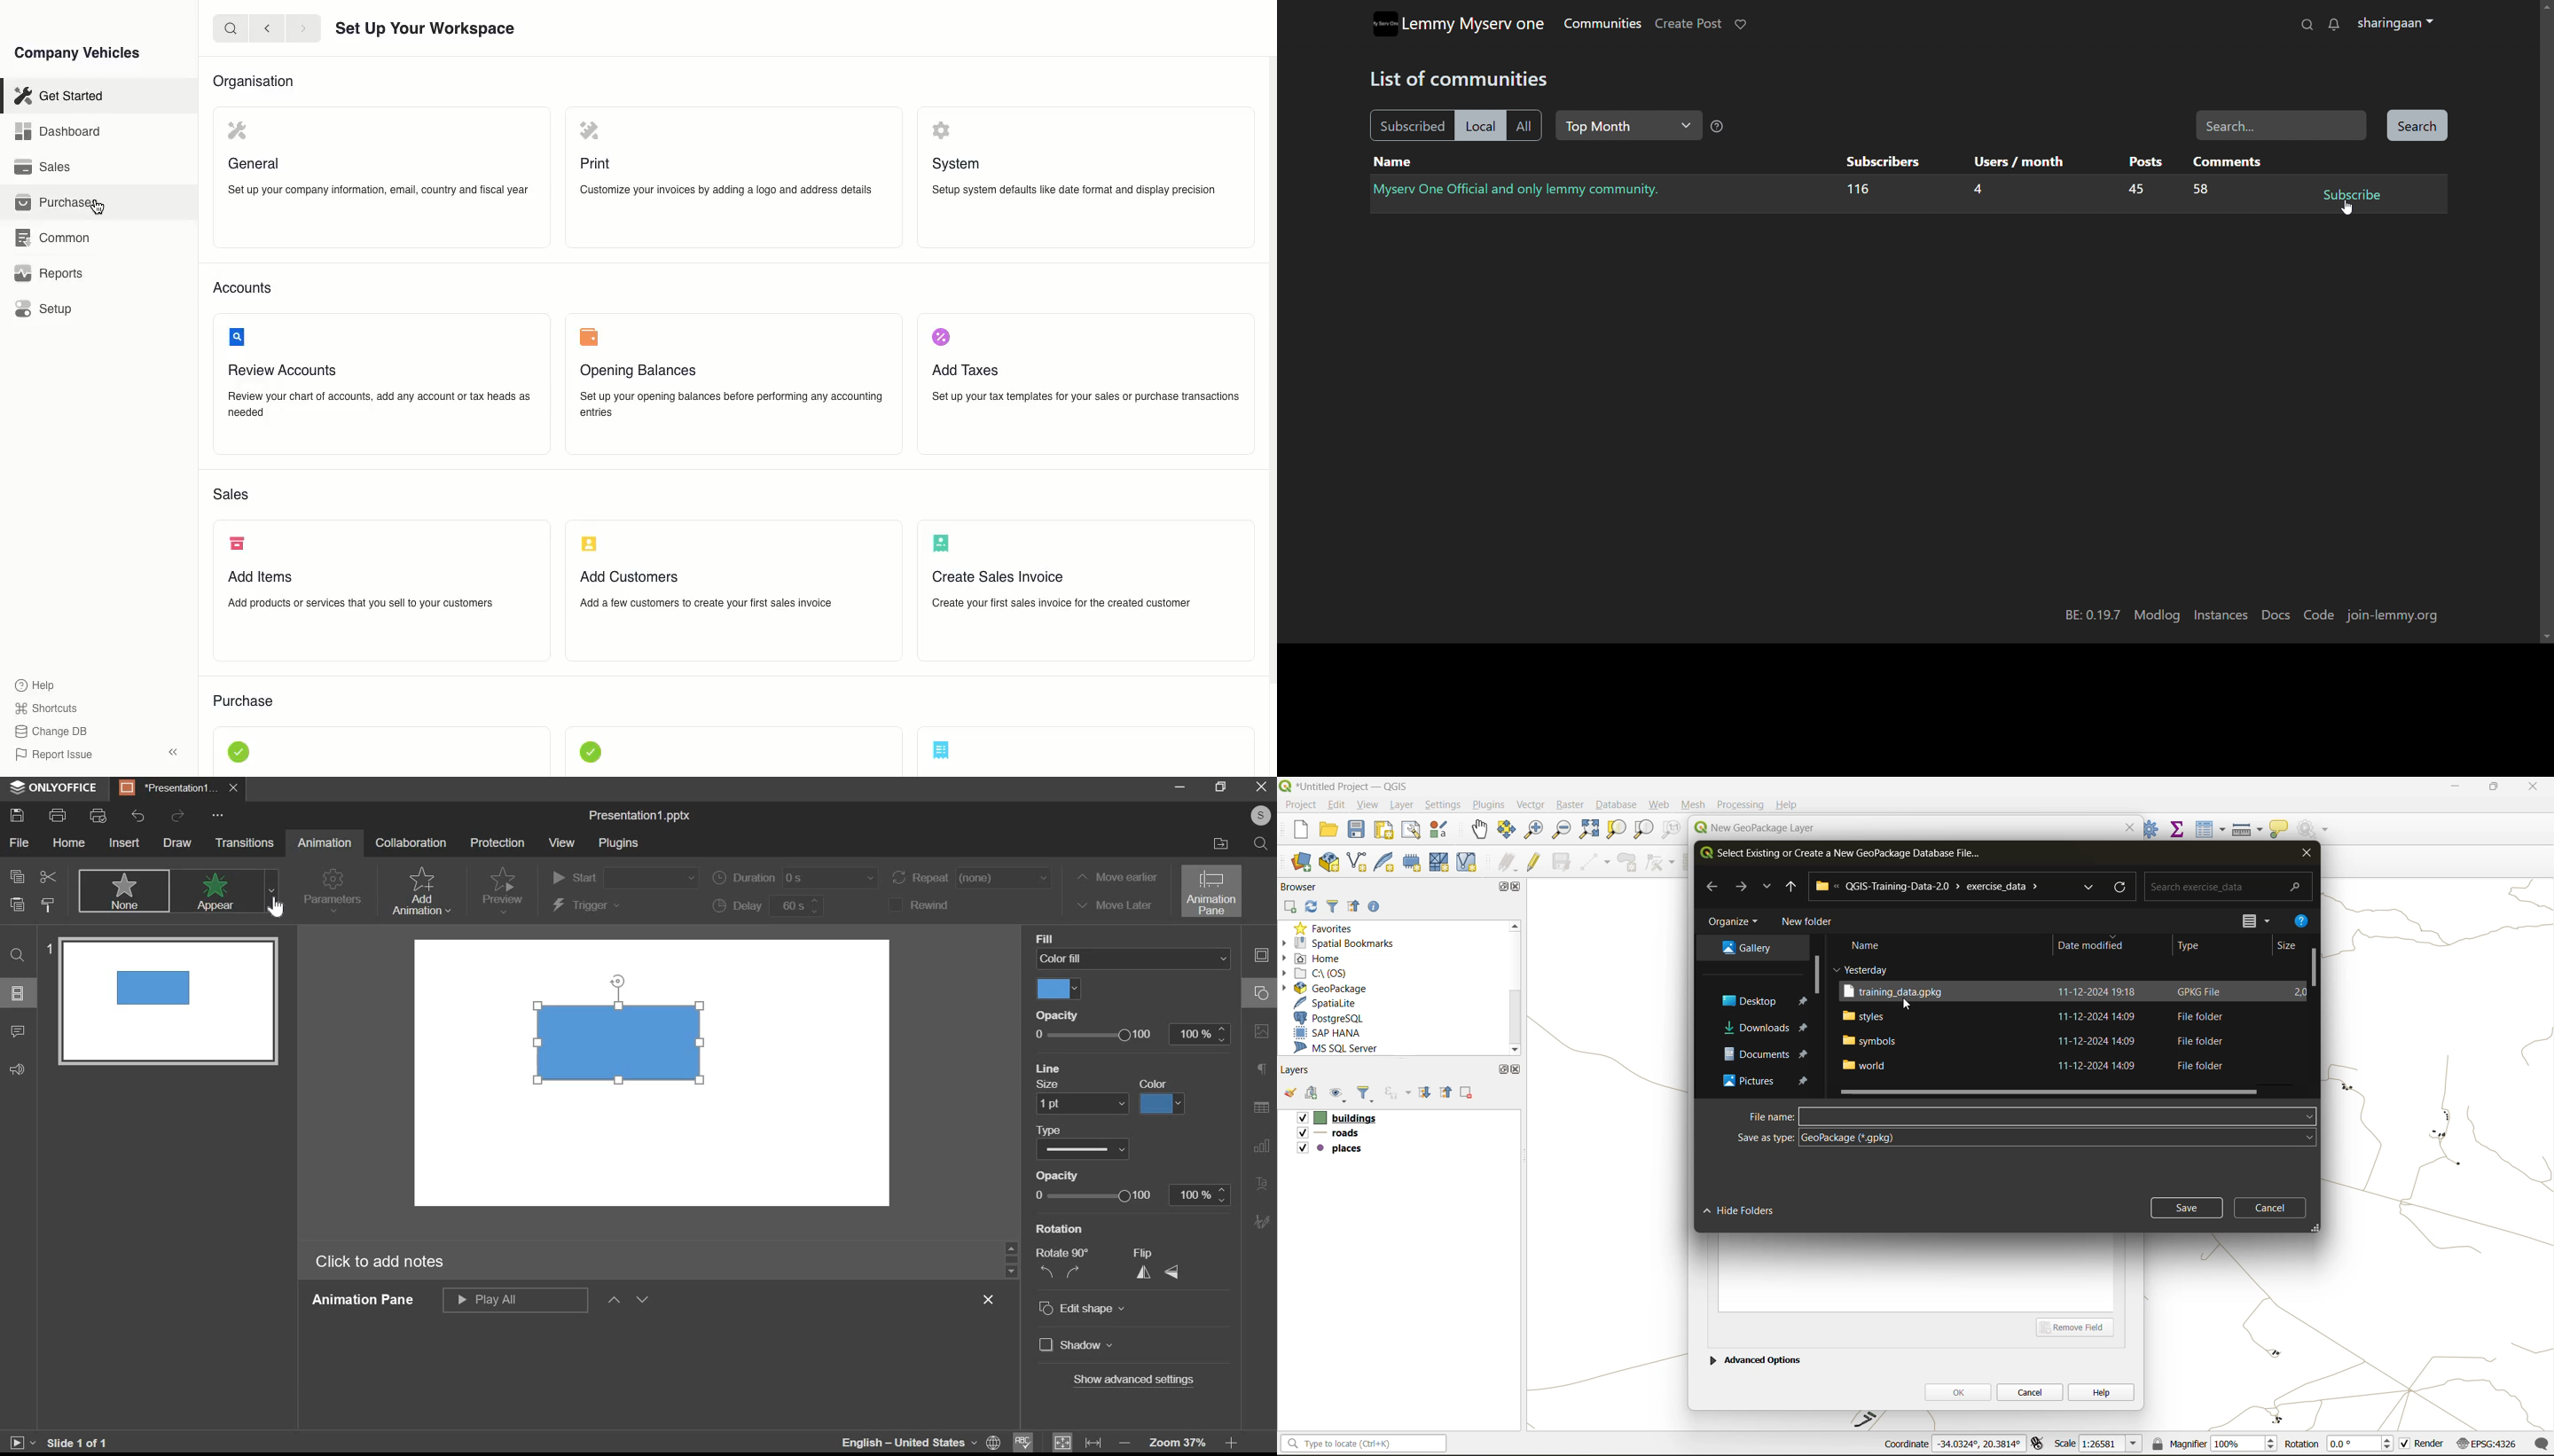 The width and height of the screenshot is (2576, 1456). Describe the element at coordinates (942, 542) in the screenshot. I see `icon` at that location.